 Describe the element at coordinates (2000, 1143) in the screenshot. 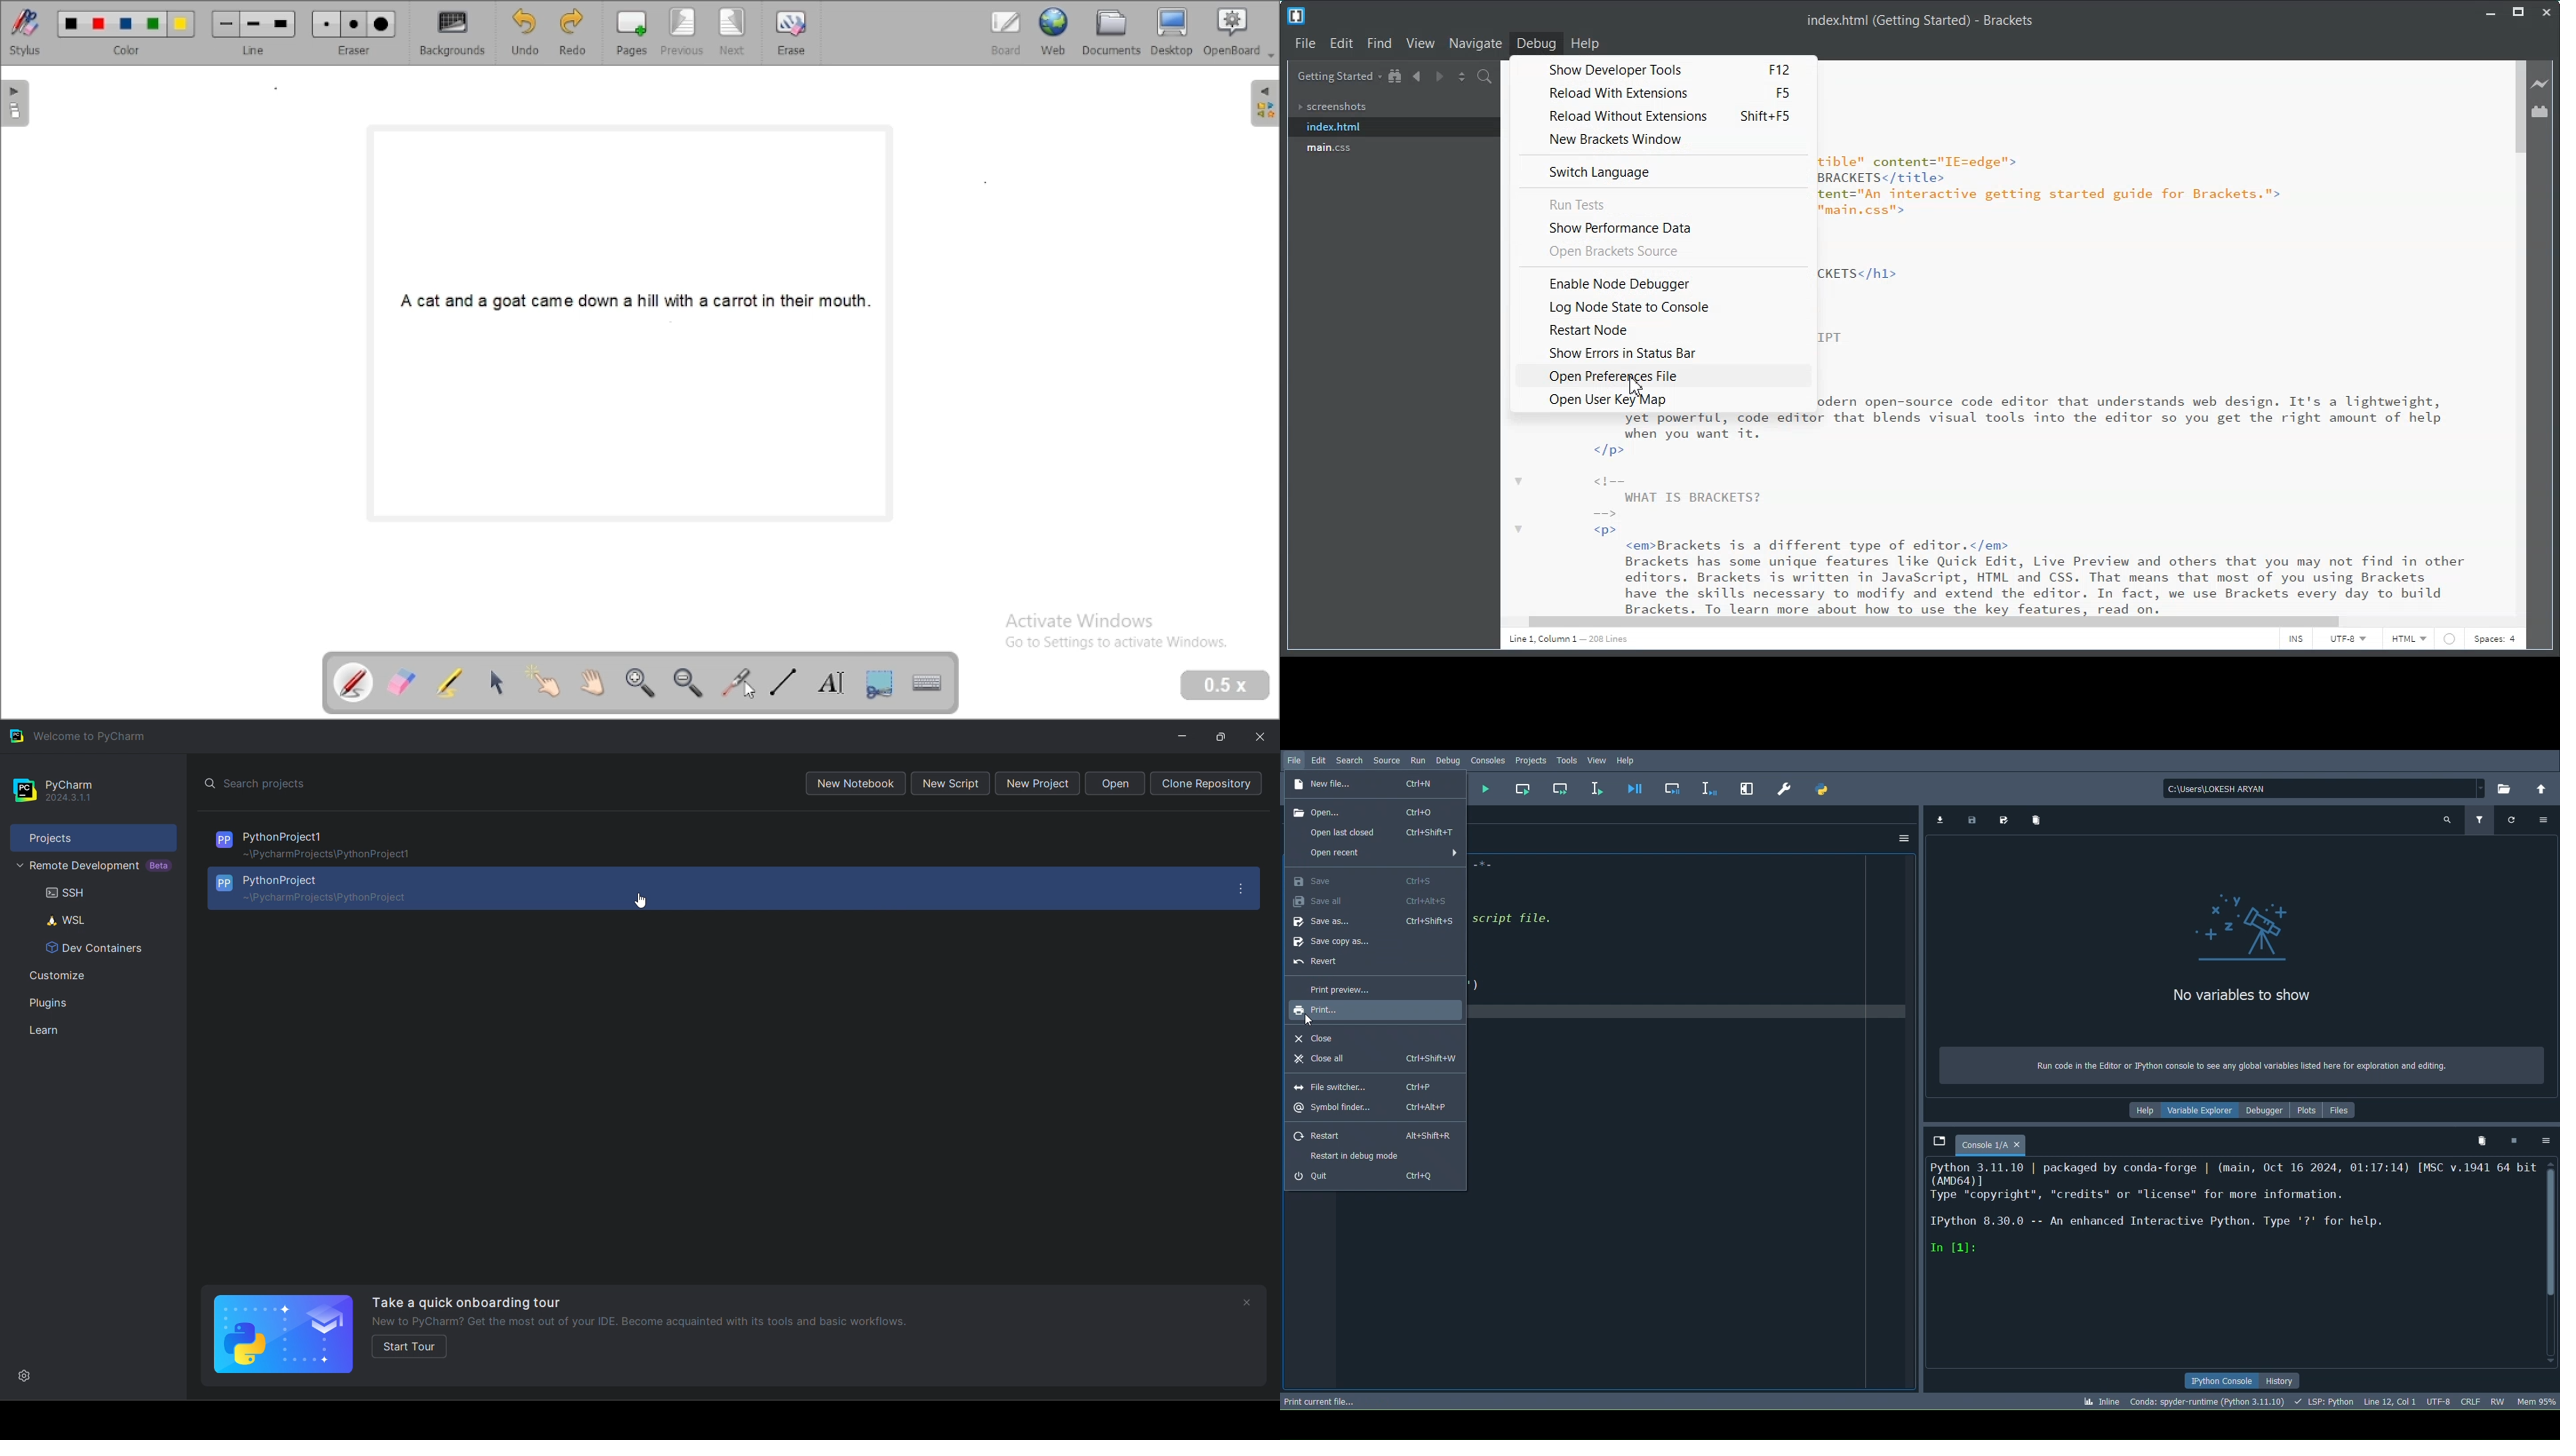

I see `Console` at that location.